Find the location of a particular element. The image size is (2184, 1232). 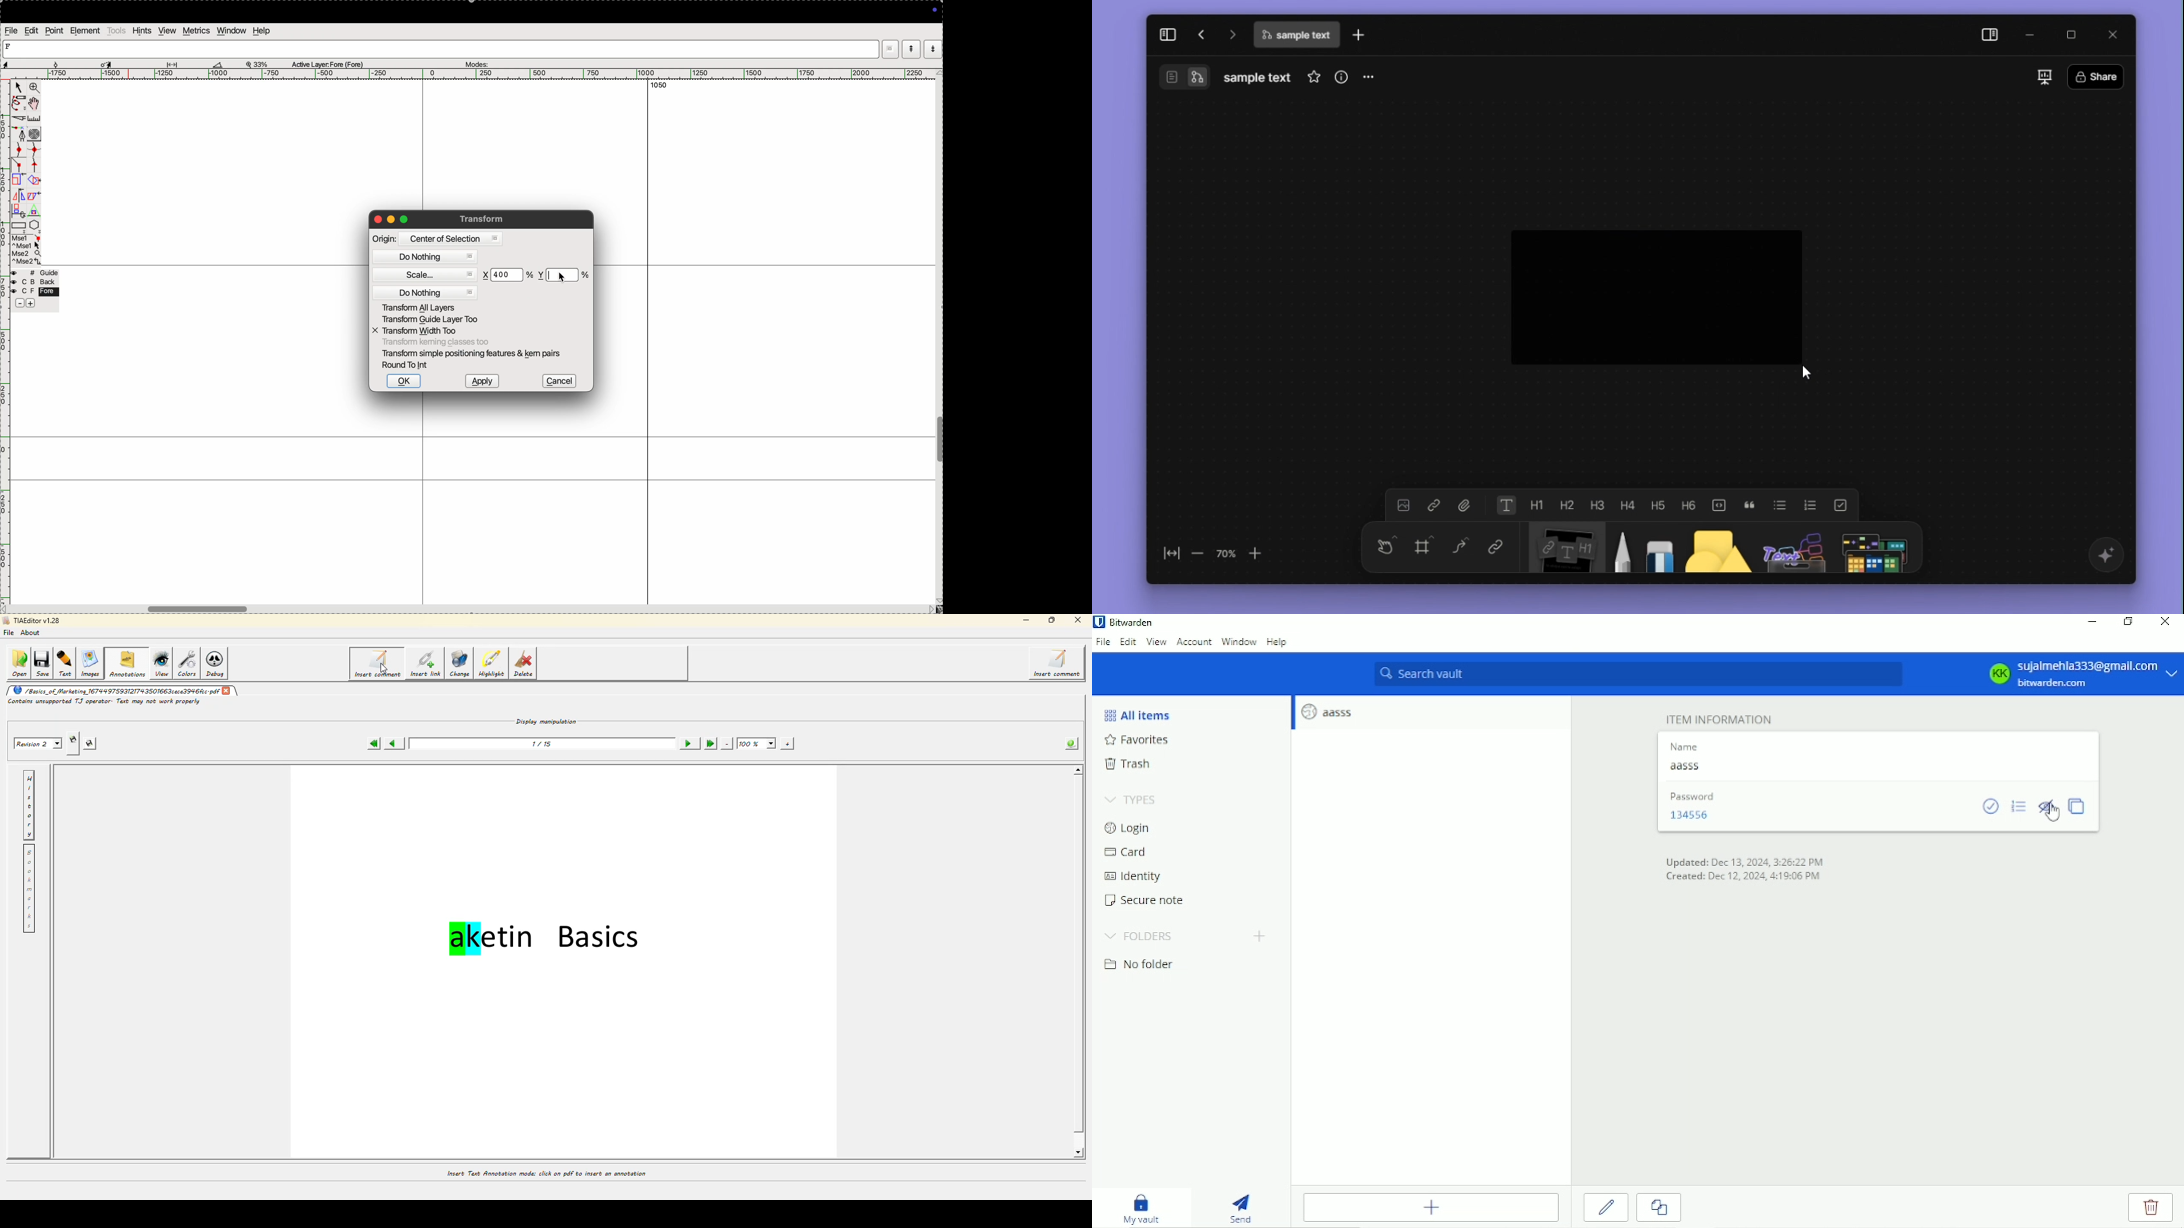

Create folder is located at coordinates (1261, 936).